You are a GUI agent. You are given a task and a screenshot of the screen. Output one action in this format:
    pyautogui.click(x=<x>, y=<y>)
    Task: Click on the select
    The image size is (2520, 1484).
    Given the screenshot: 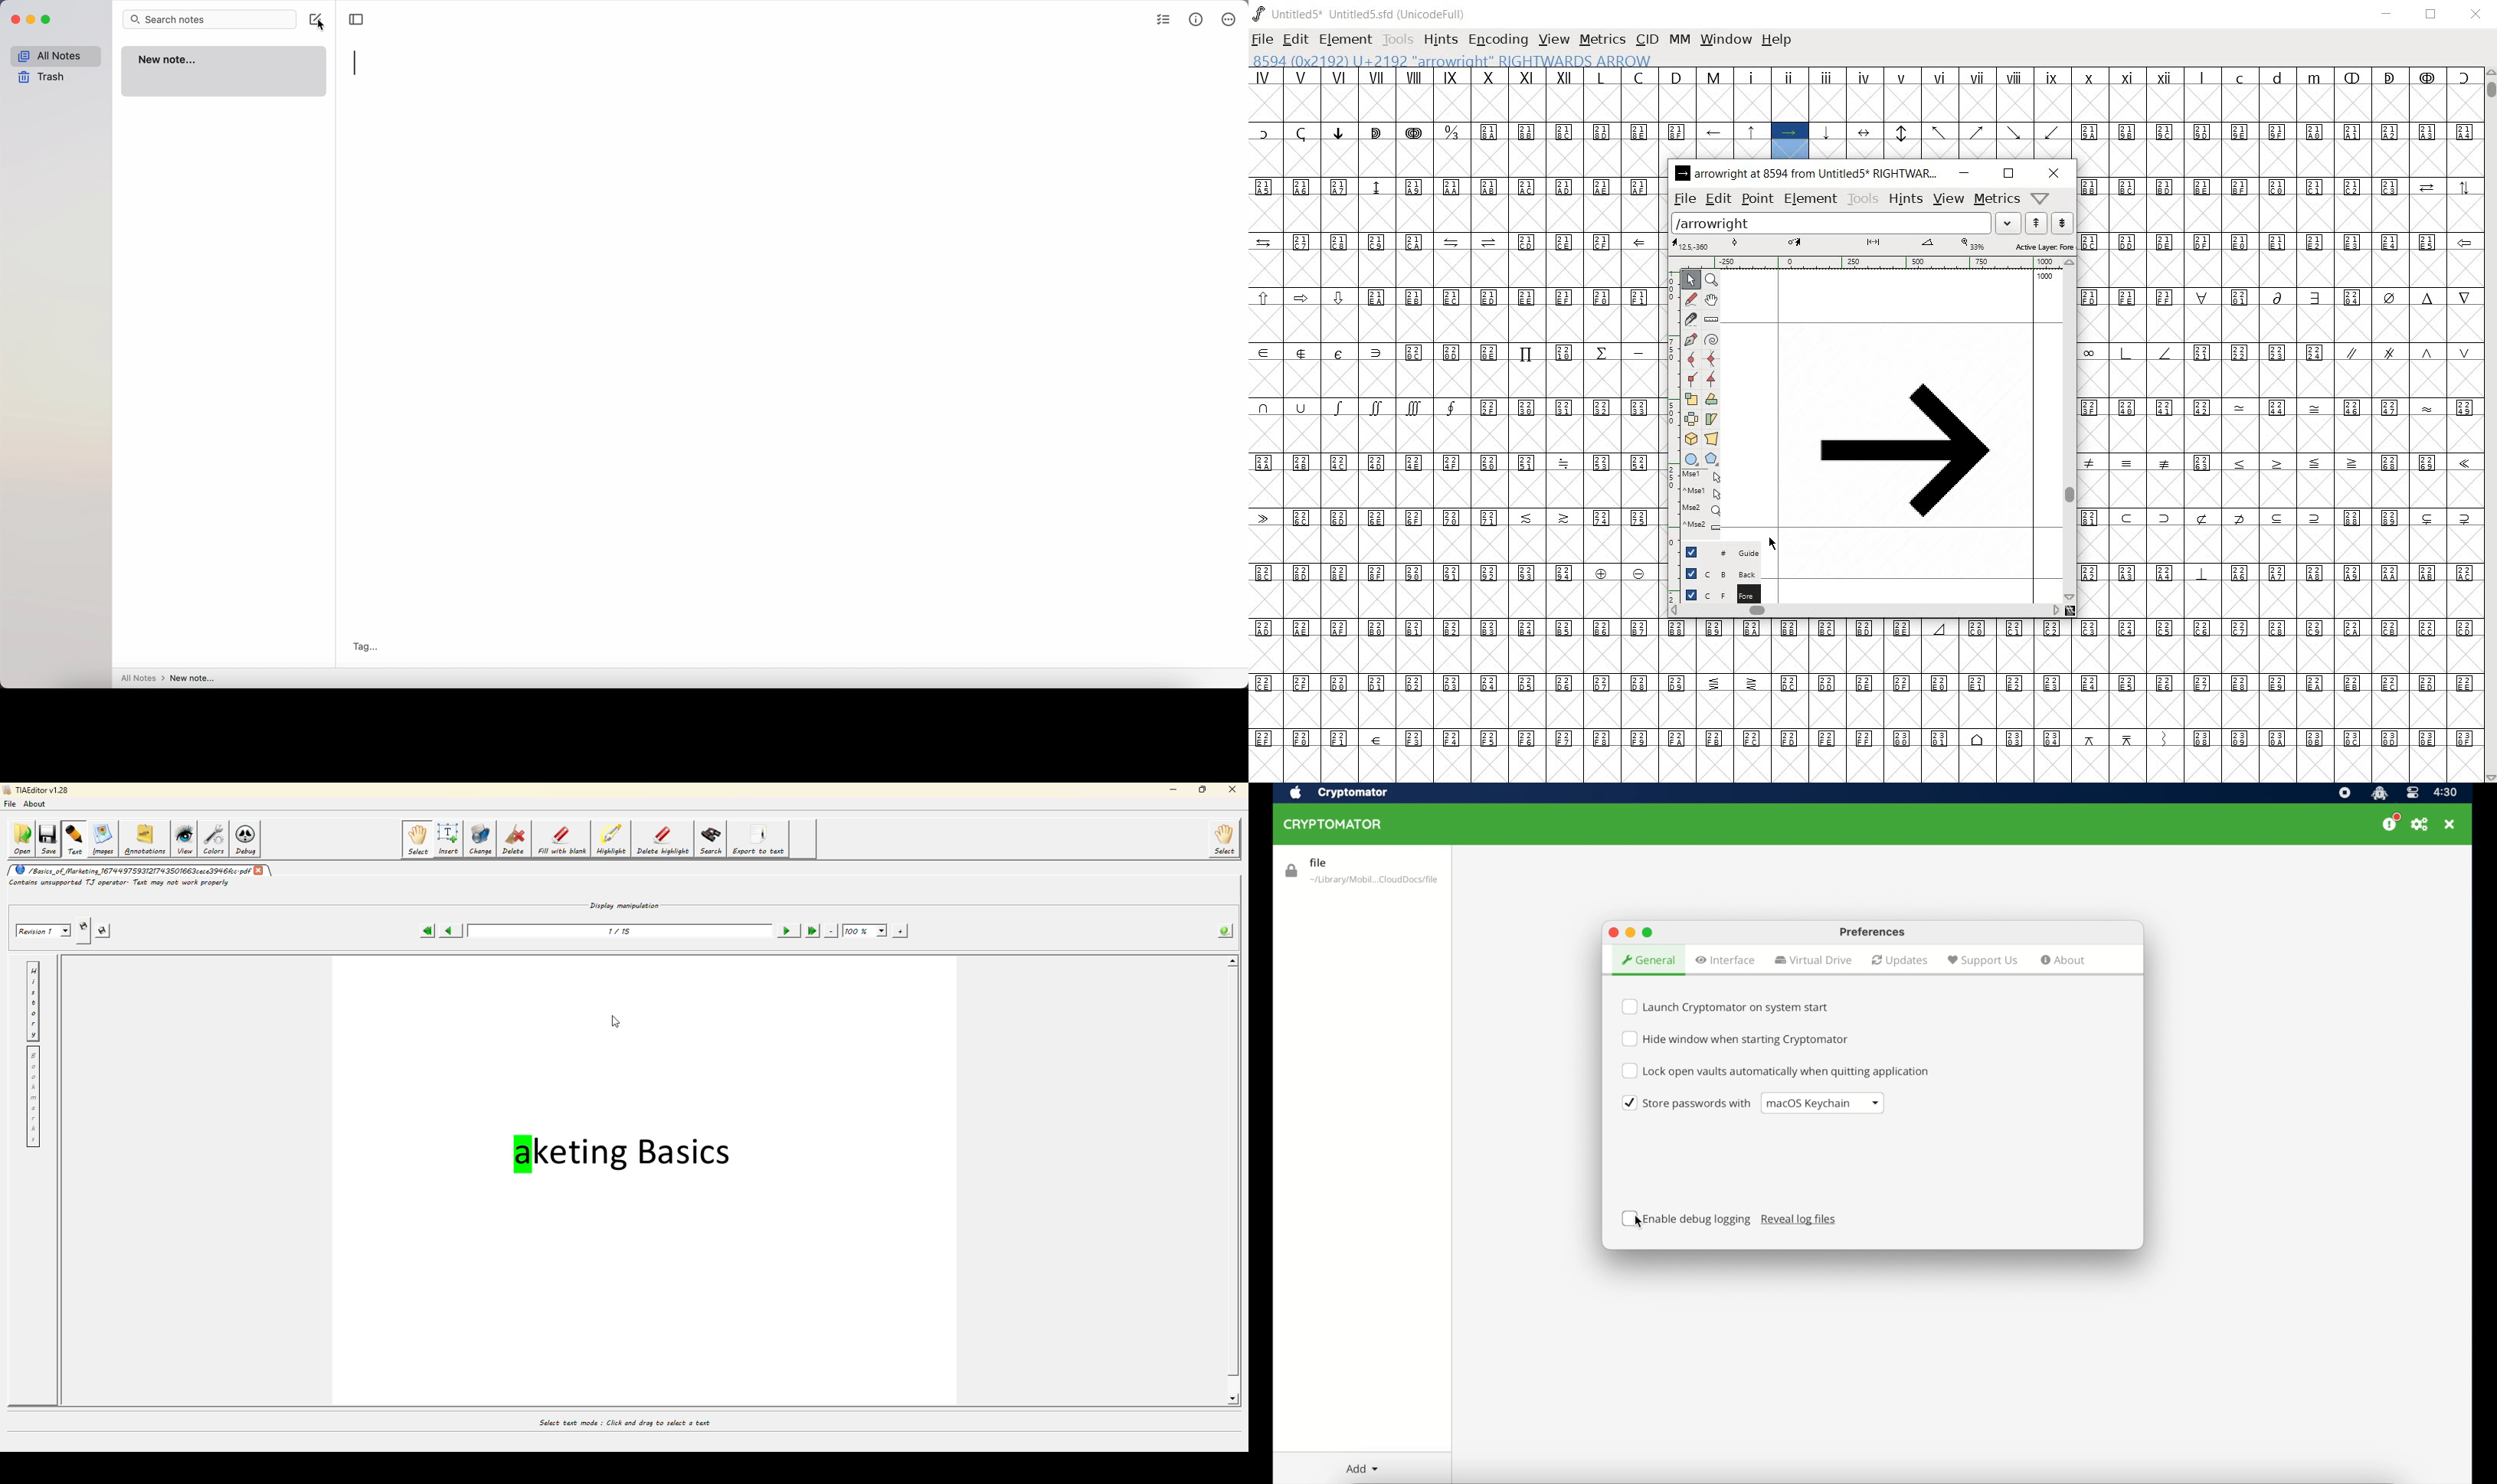 What is the action you would take?
    pyautogui.click(x=417, y=840)
    